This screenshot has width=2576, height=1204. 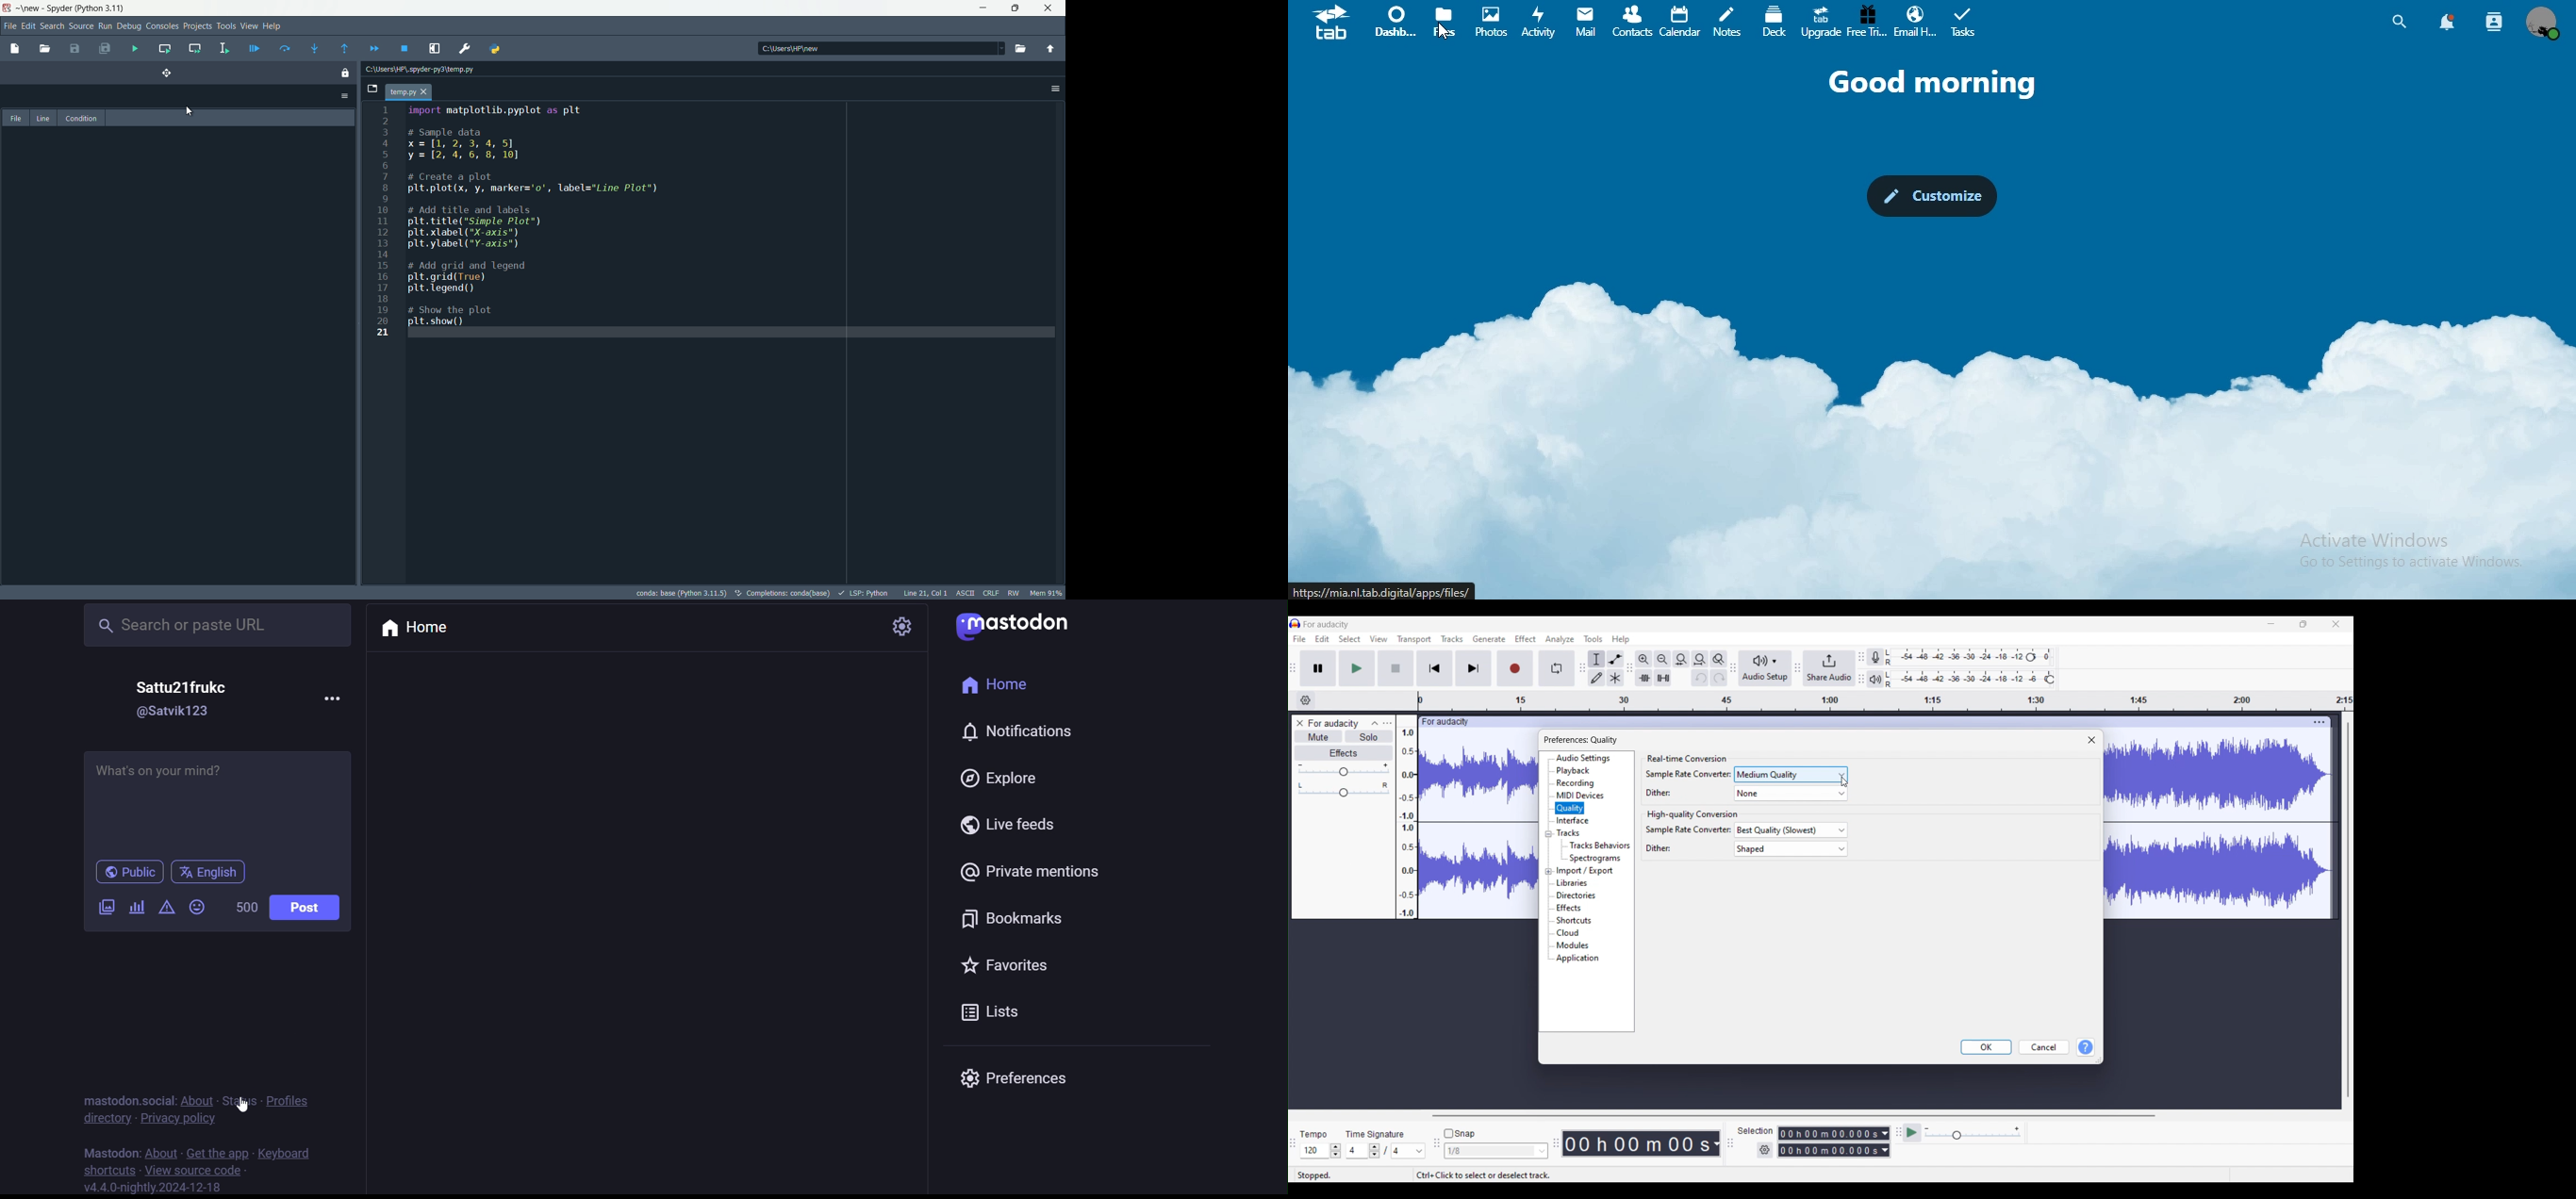 What do you see at coordinates (127, 1100) in the screenshot?
I see `mastodon social` at bounding box center [127, 1100].